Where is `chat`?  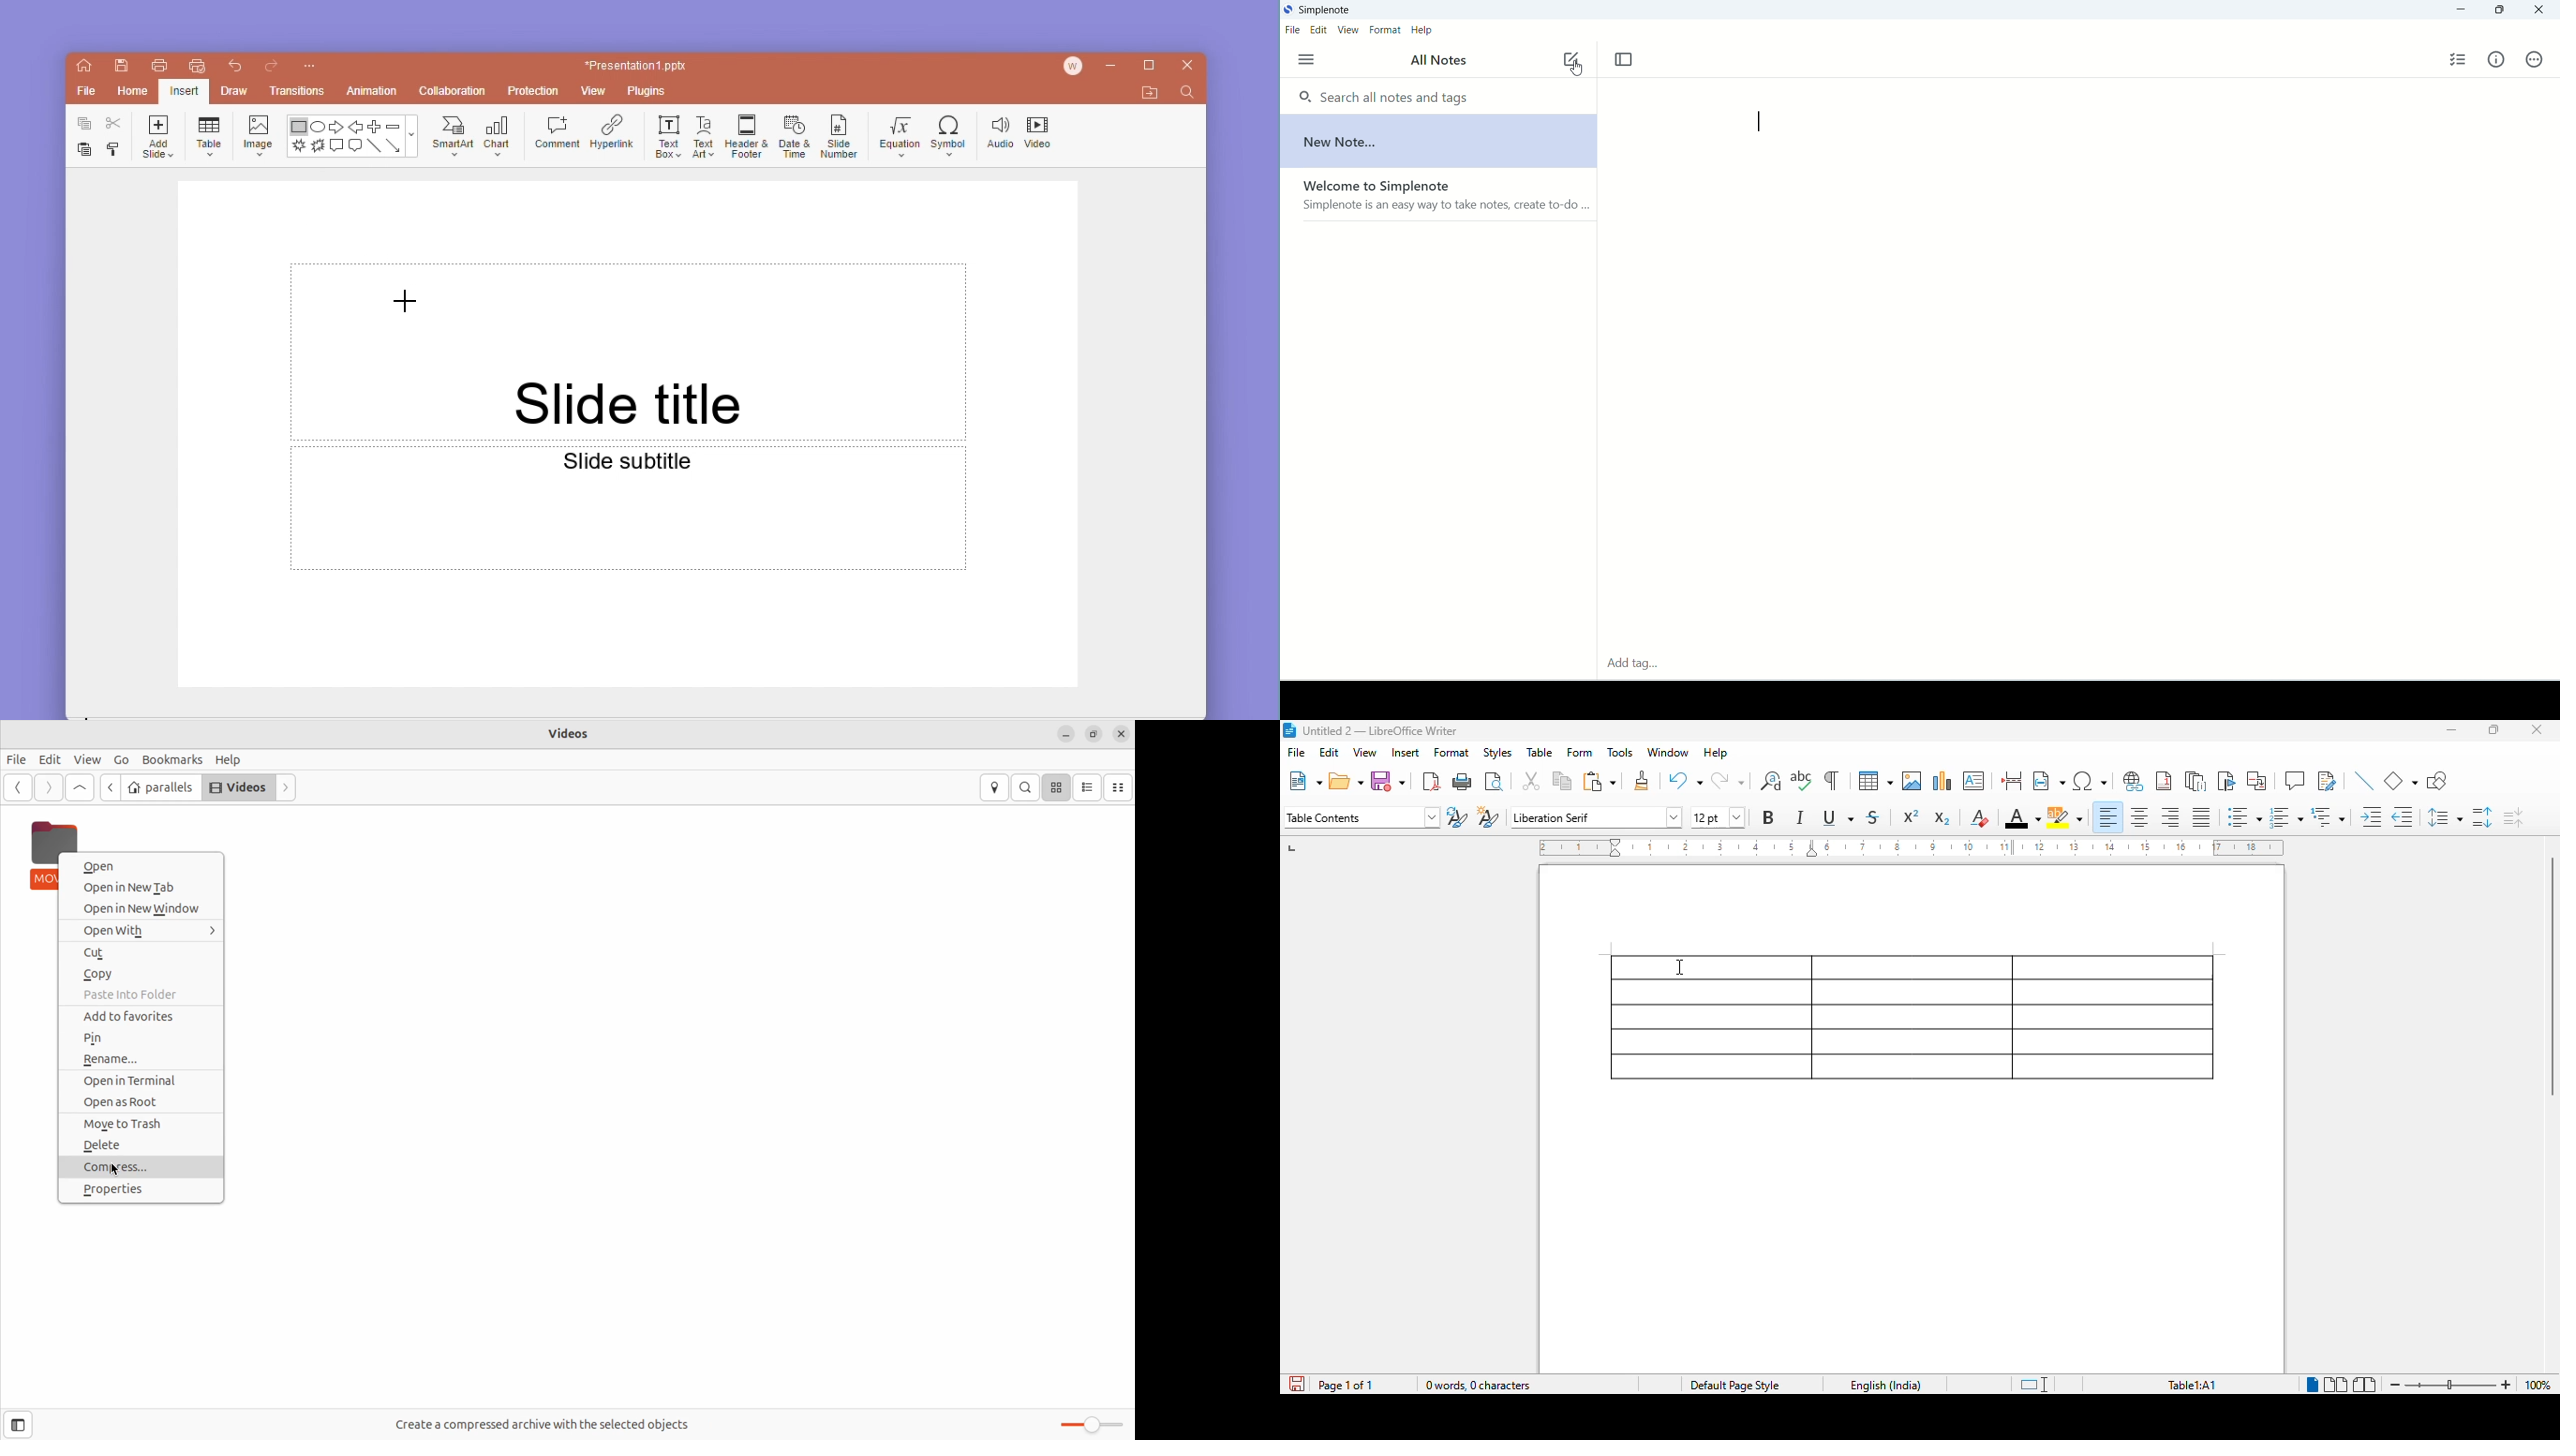
chat is located at coordinates (500, 134).